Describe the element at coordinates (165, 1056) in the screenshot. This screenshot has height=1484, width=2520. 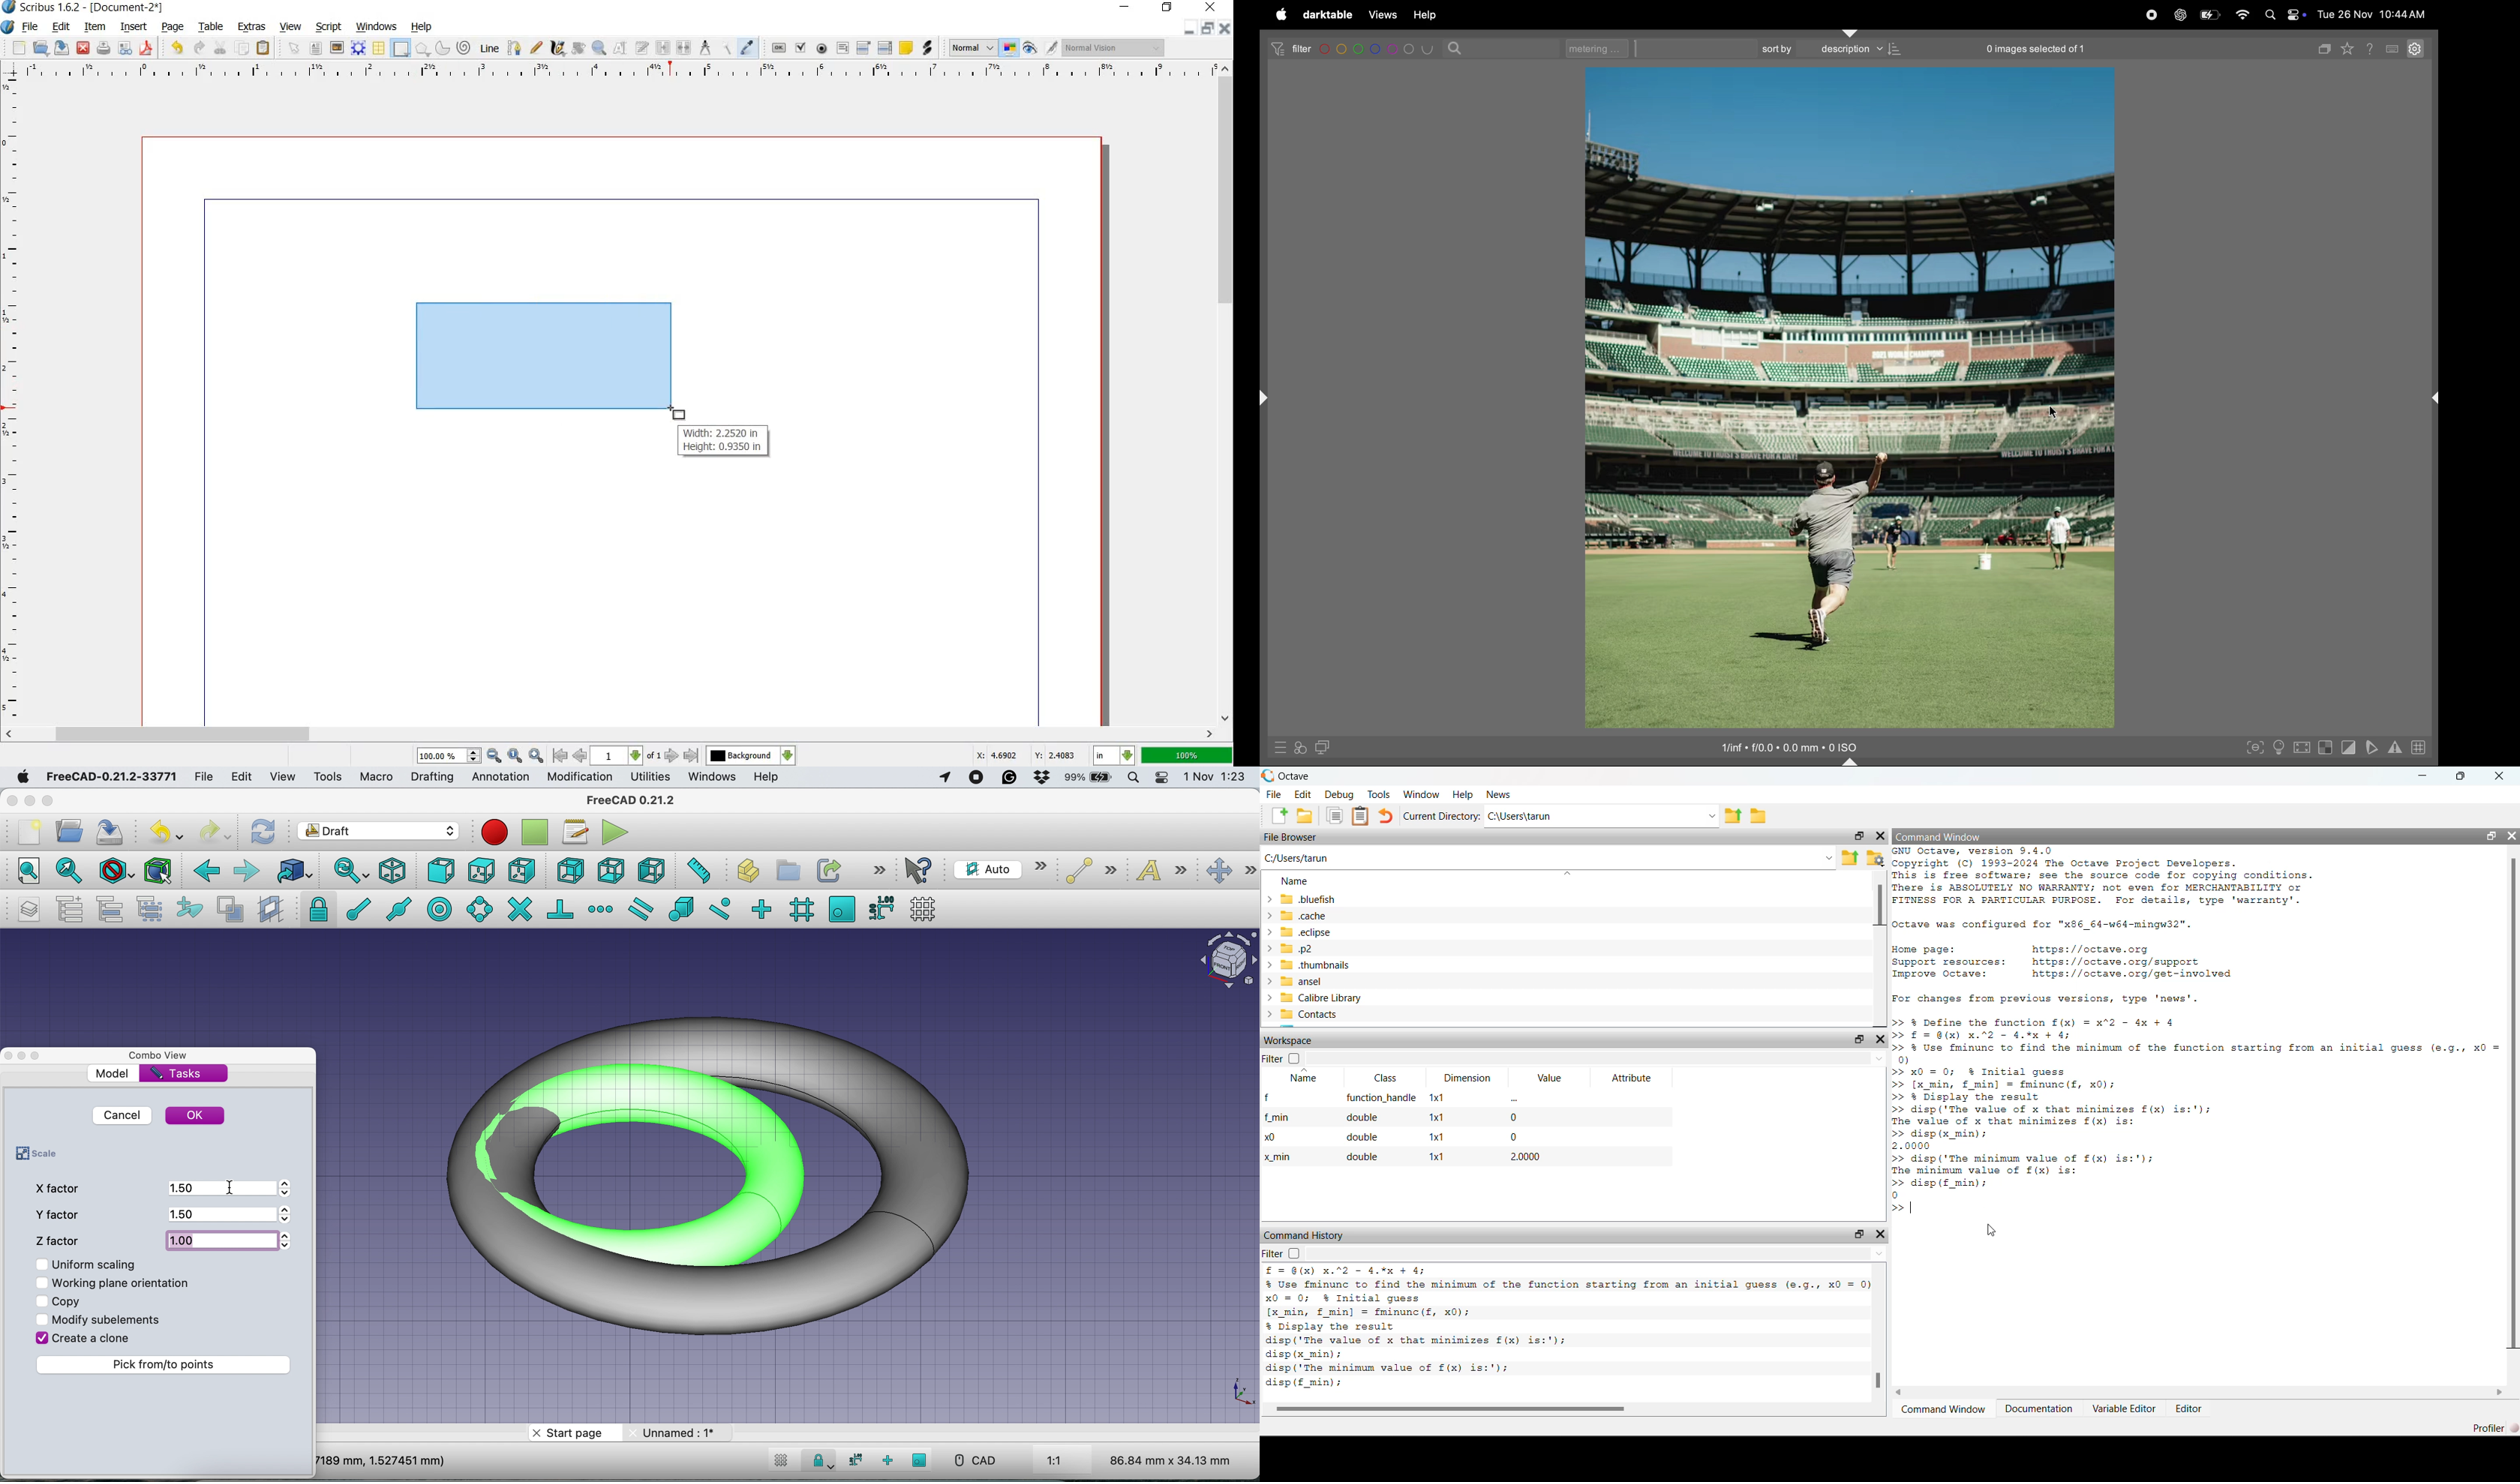
I see `combo view` at that location.